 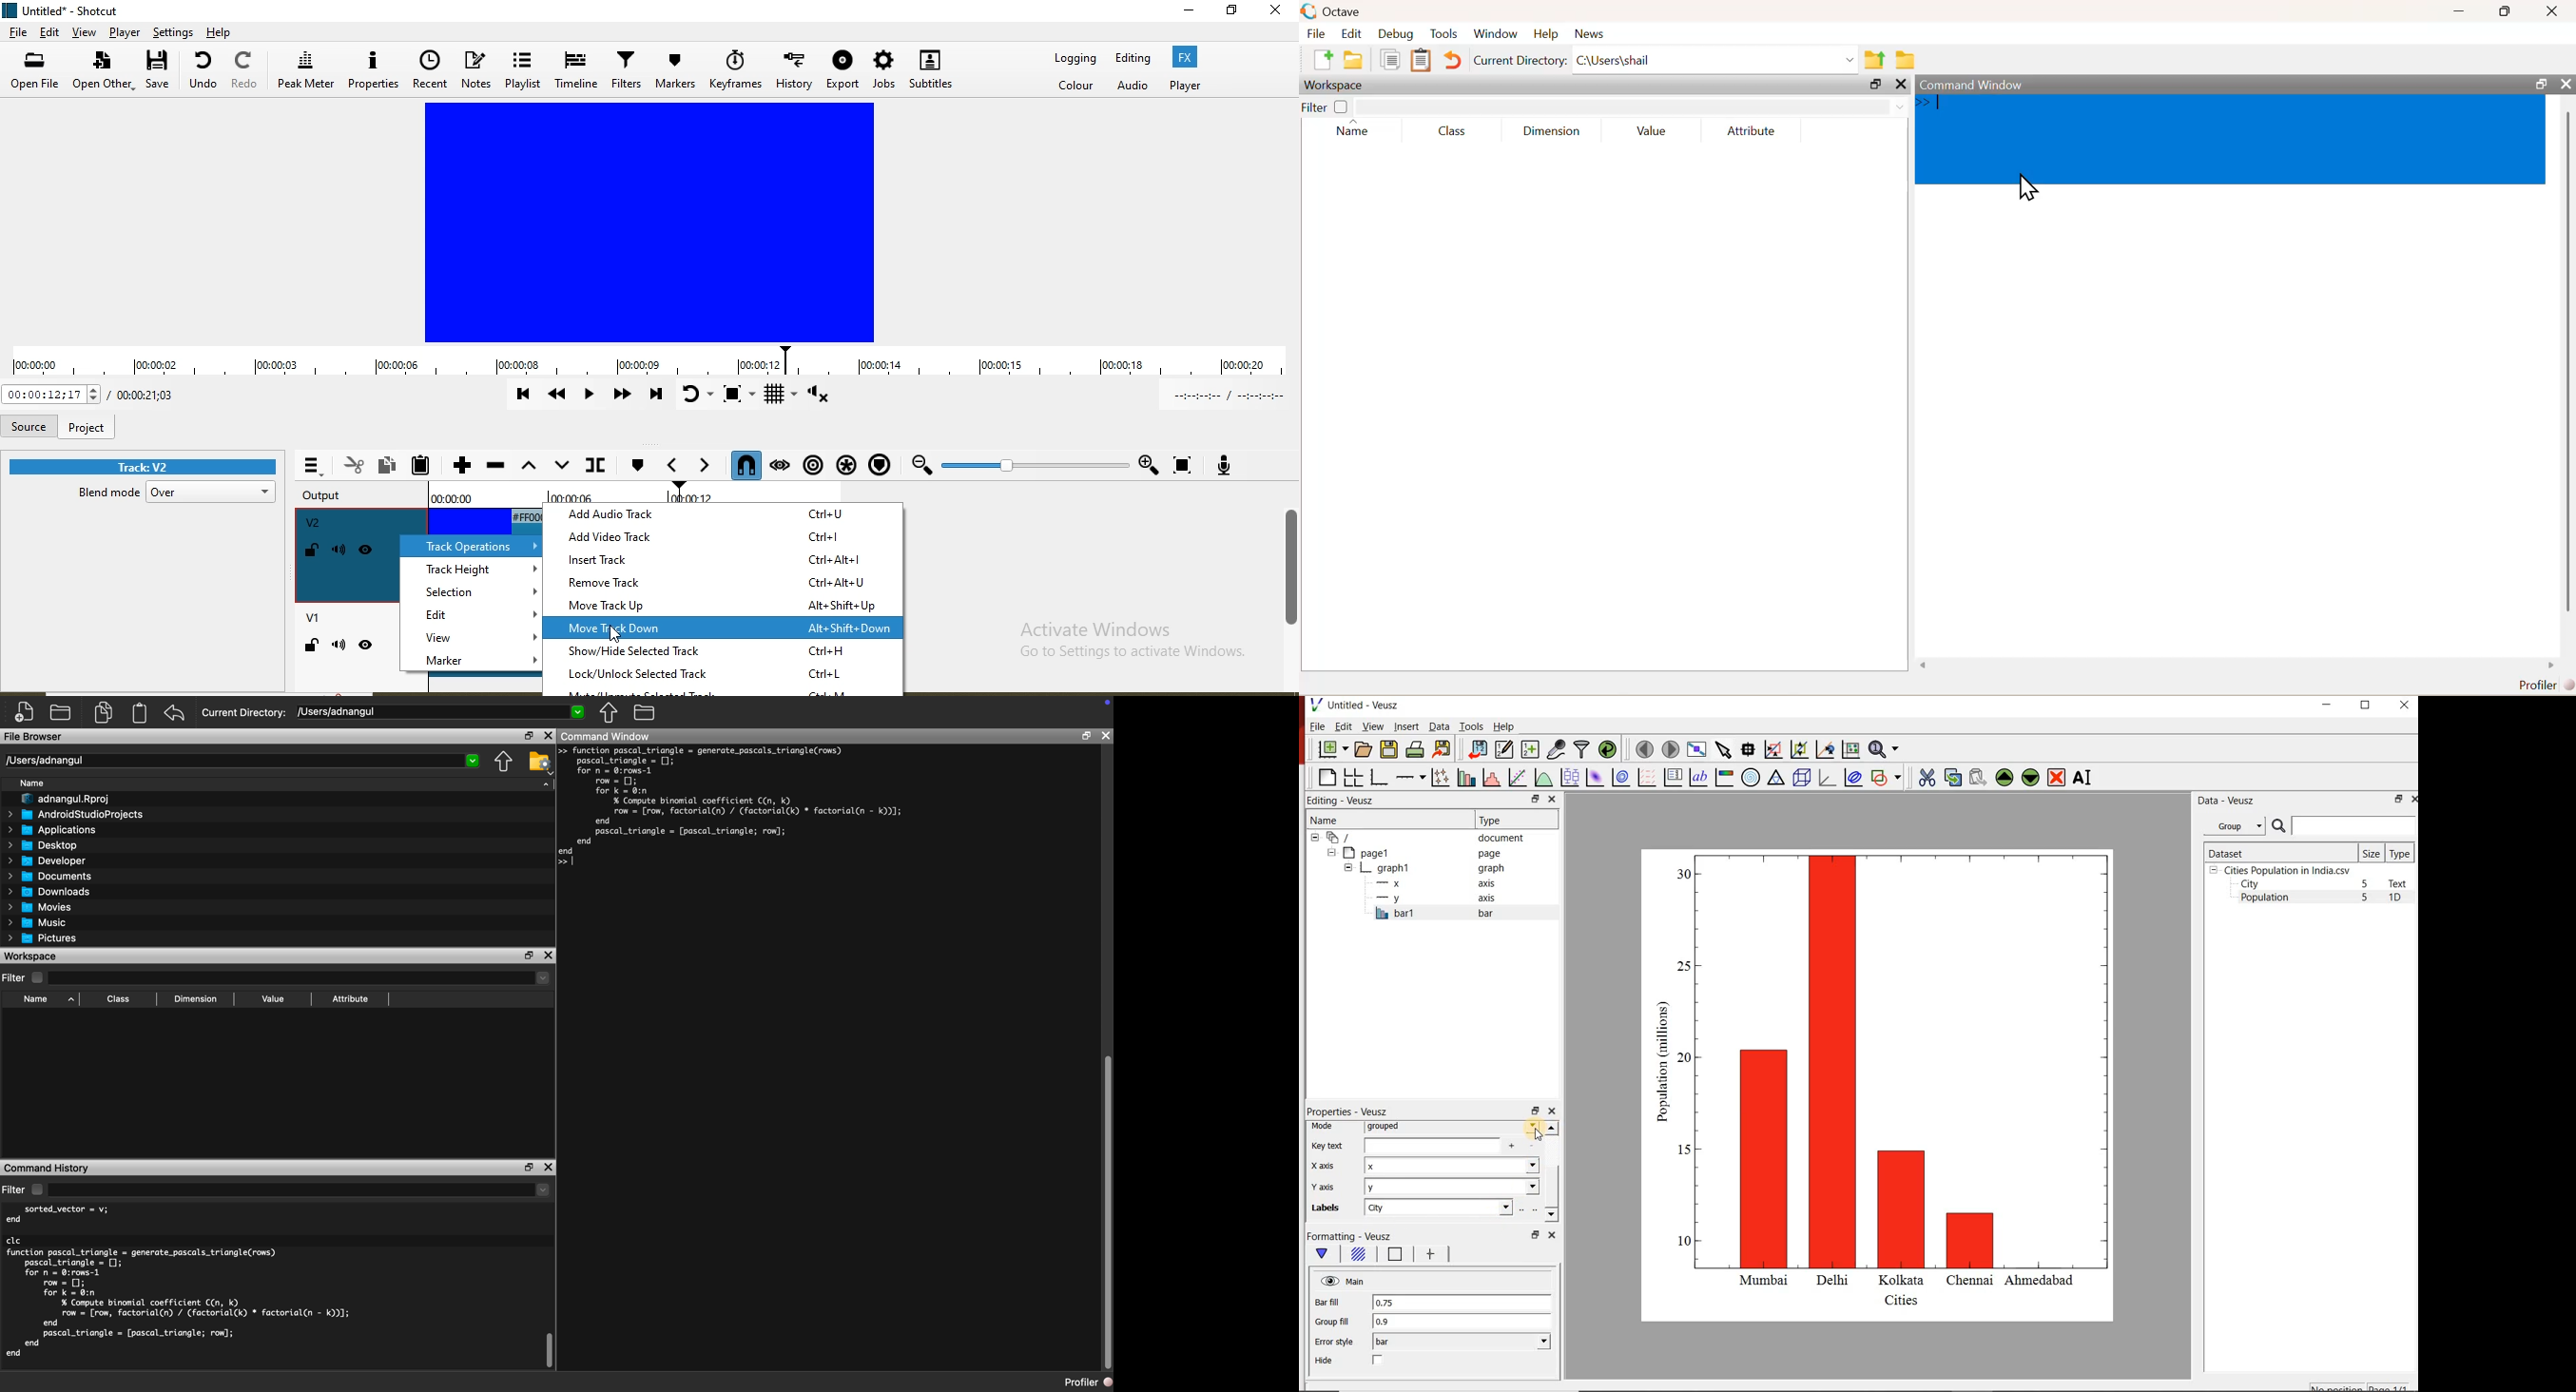 I want to click on Value, so click(x=1652, y=130).